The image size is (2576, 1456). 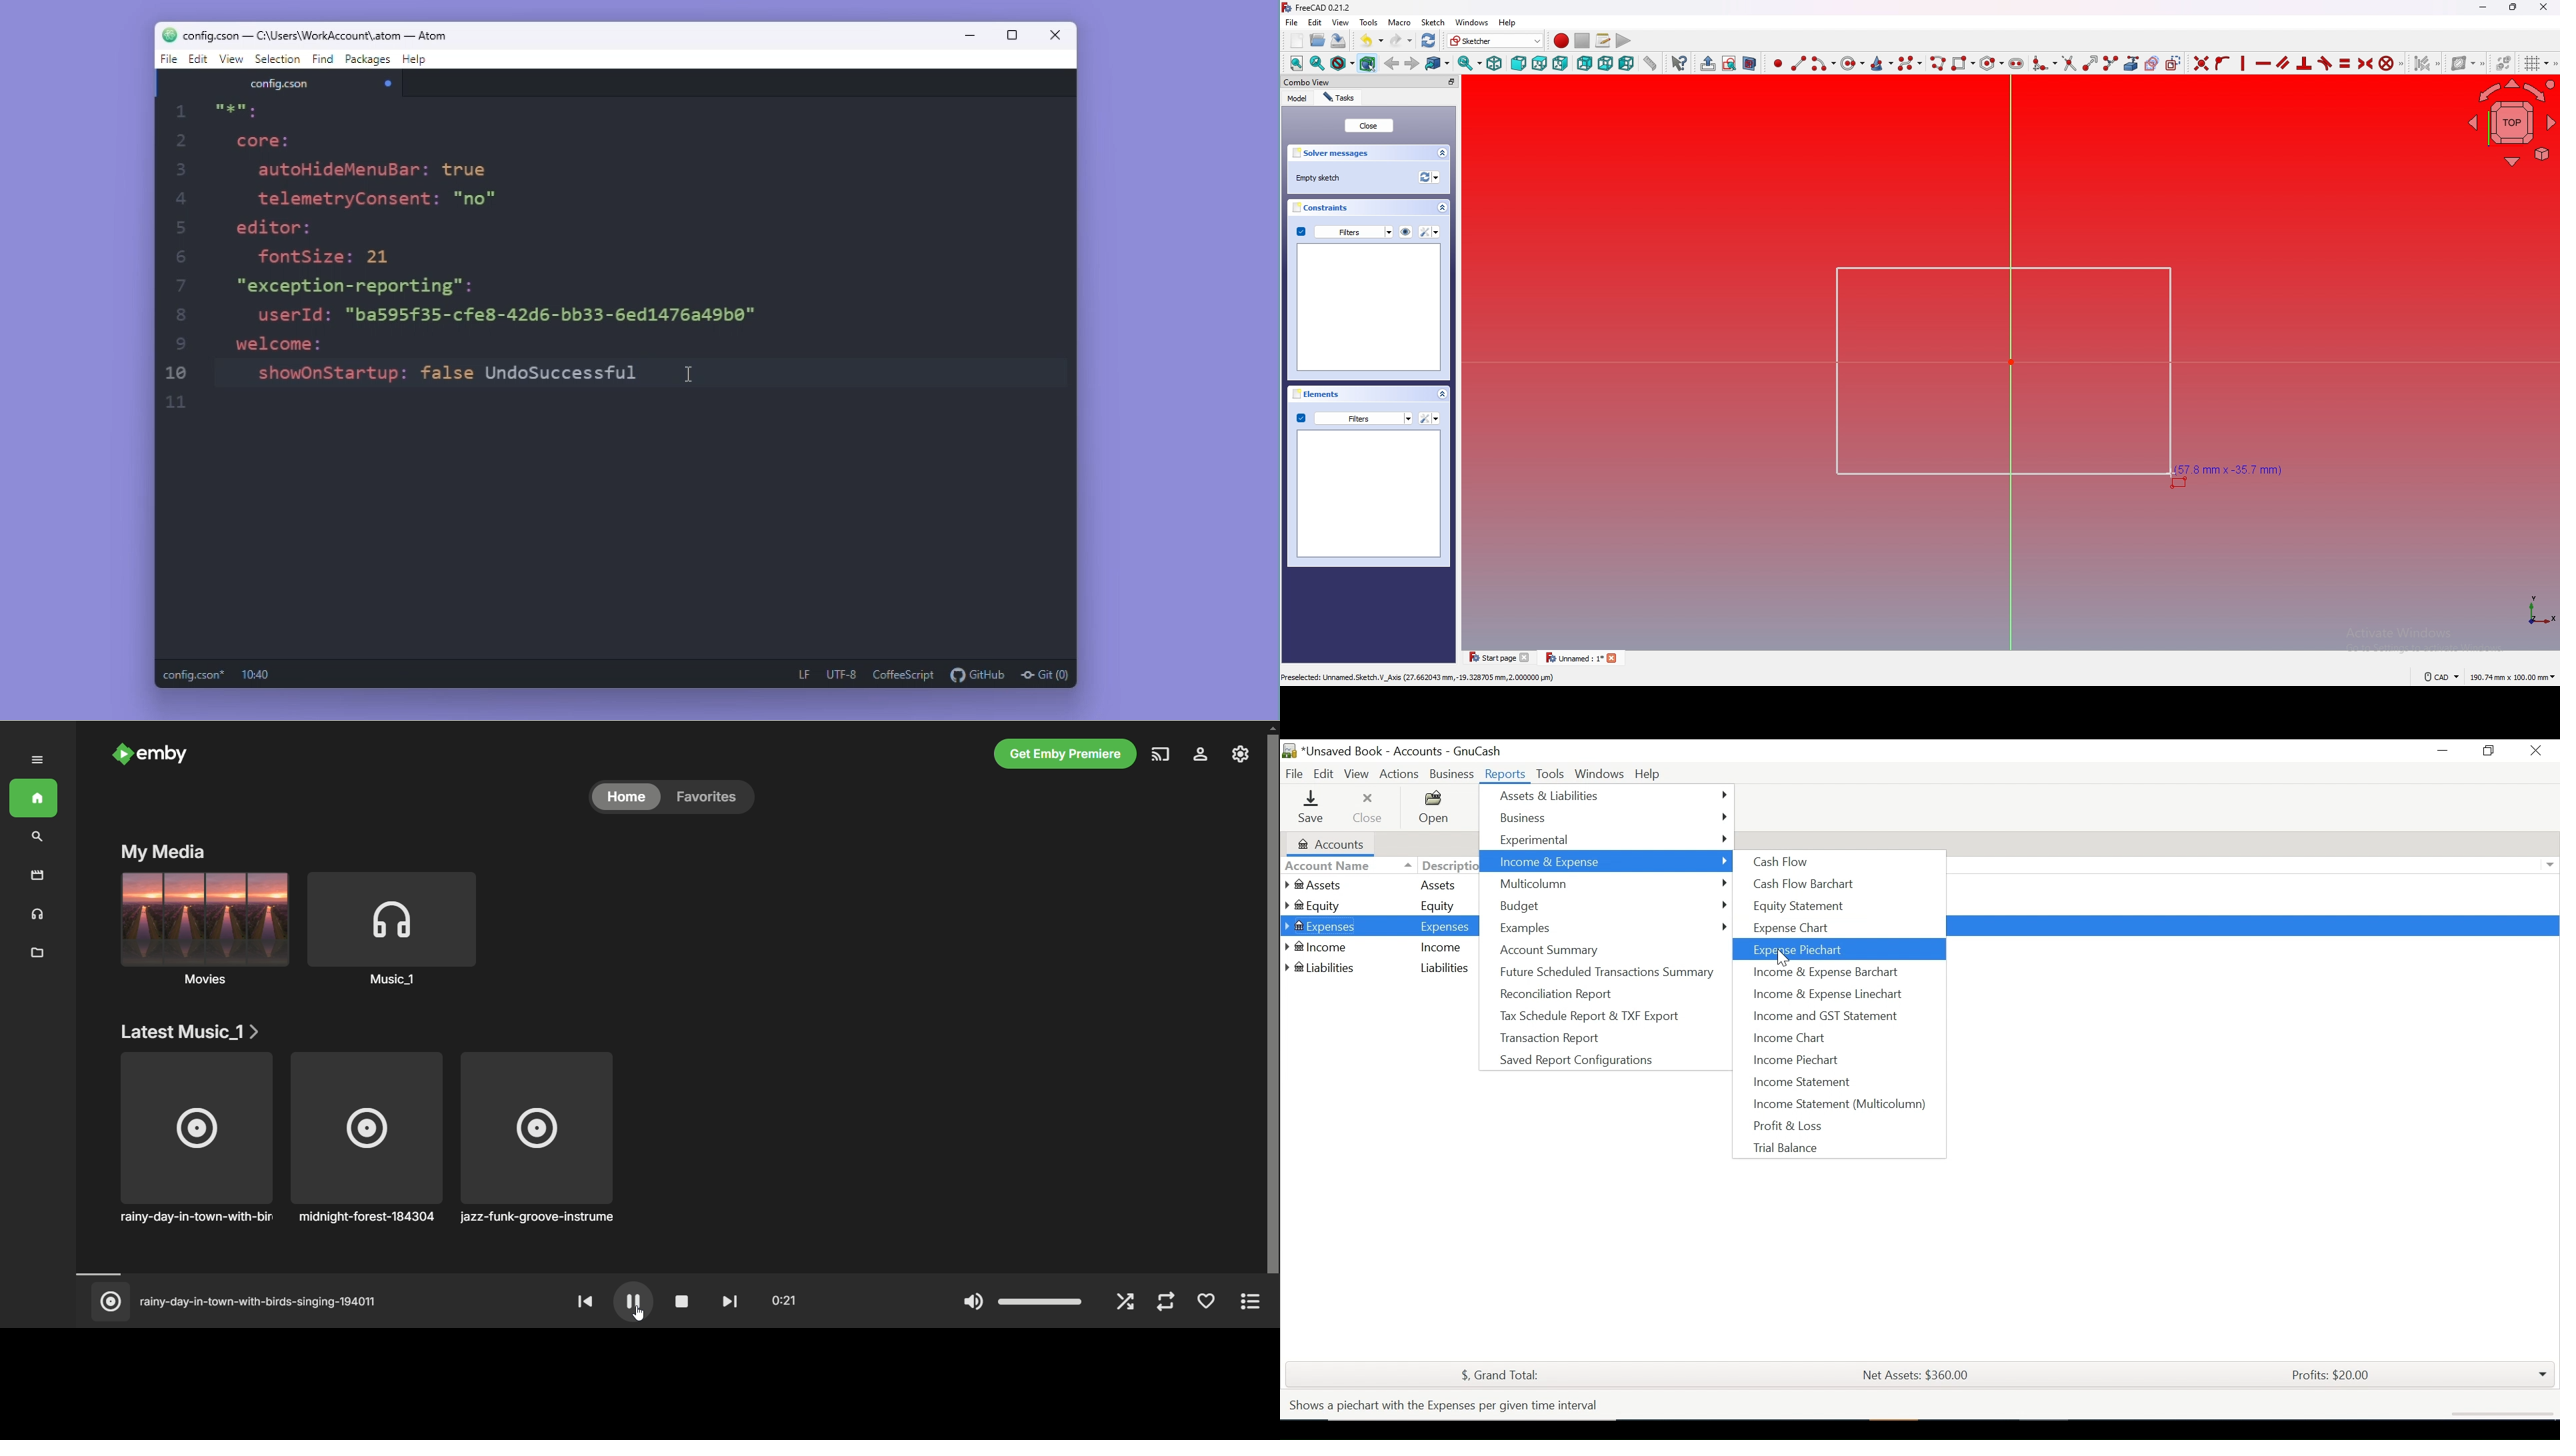 What do you see at coordinates (395, 930) in the screenshot?
I see `music` at bounding box center [395, 930].